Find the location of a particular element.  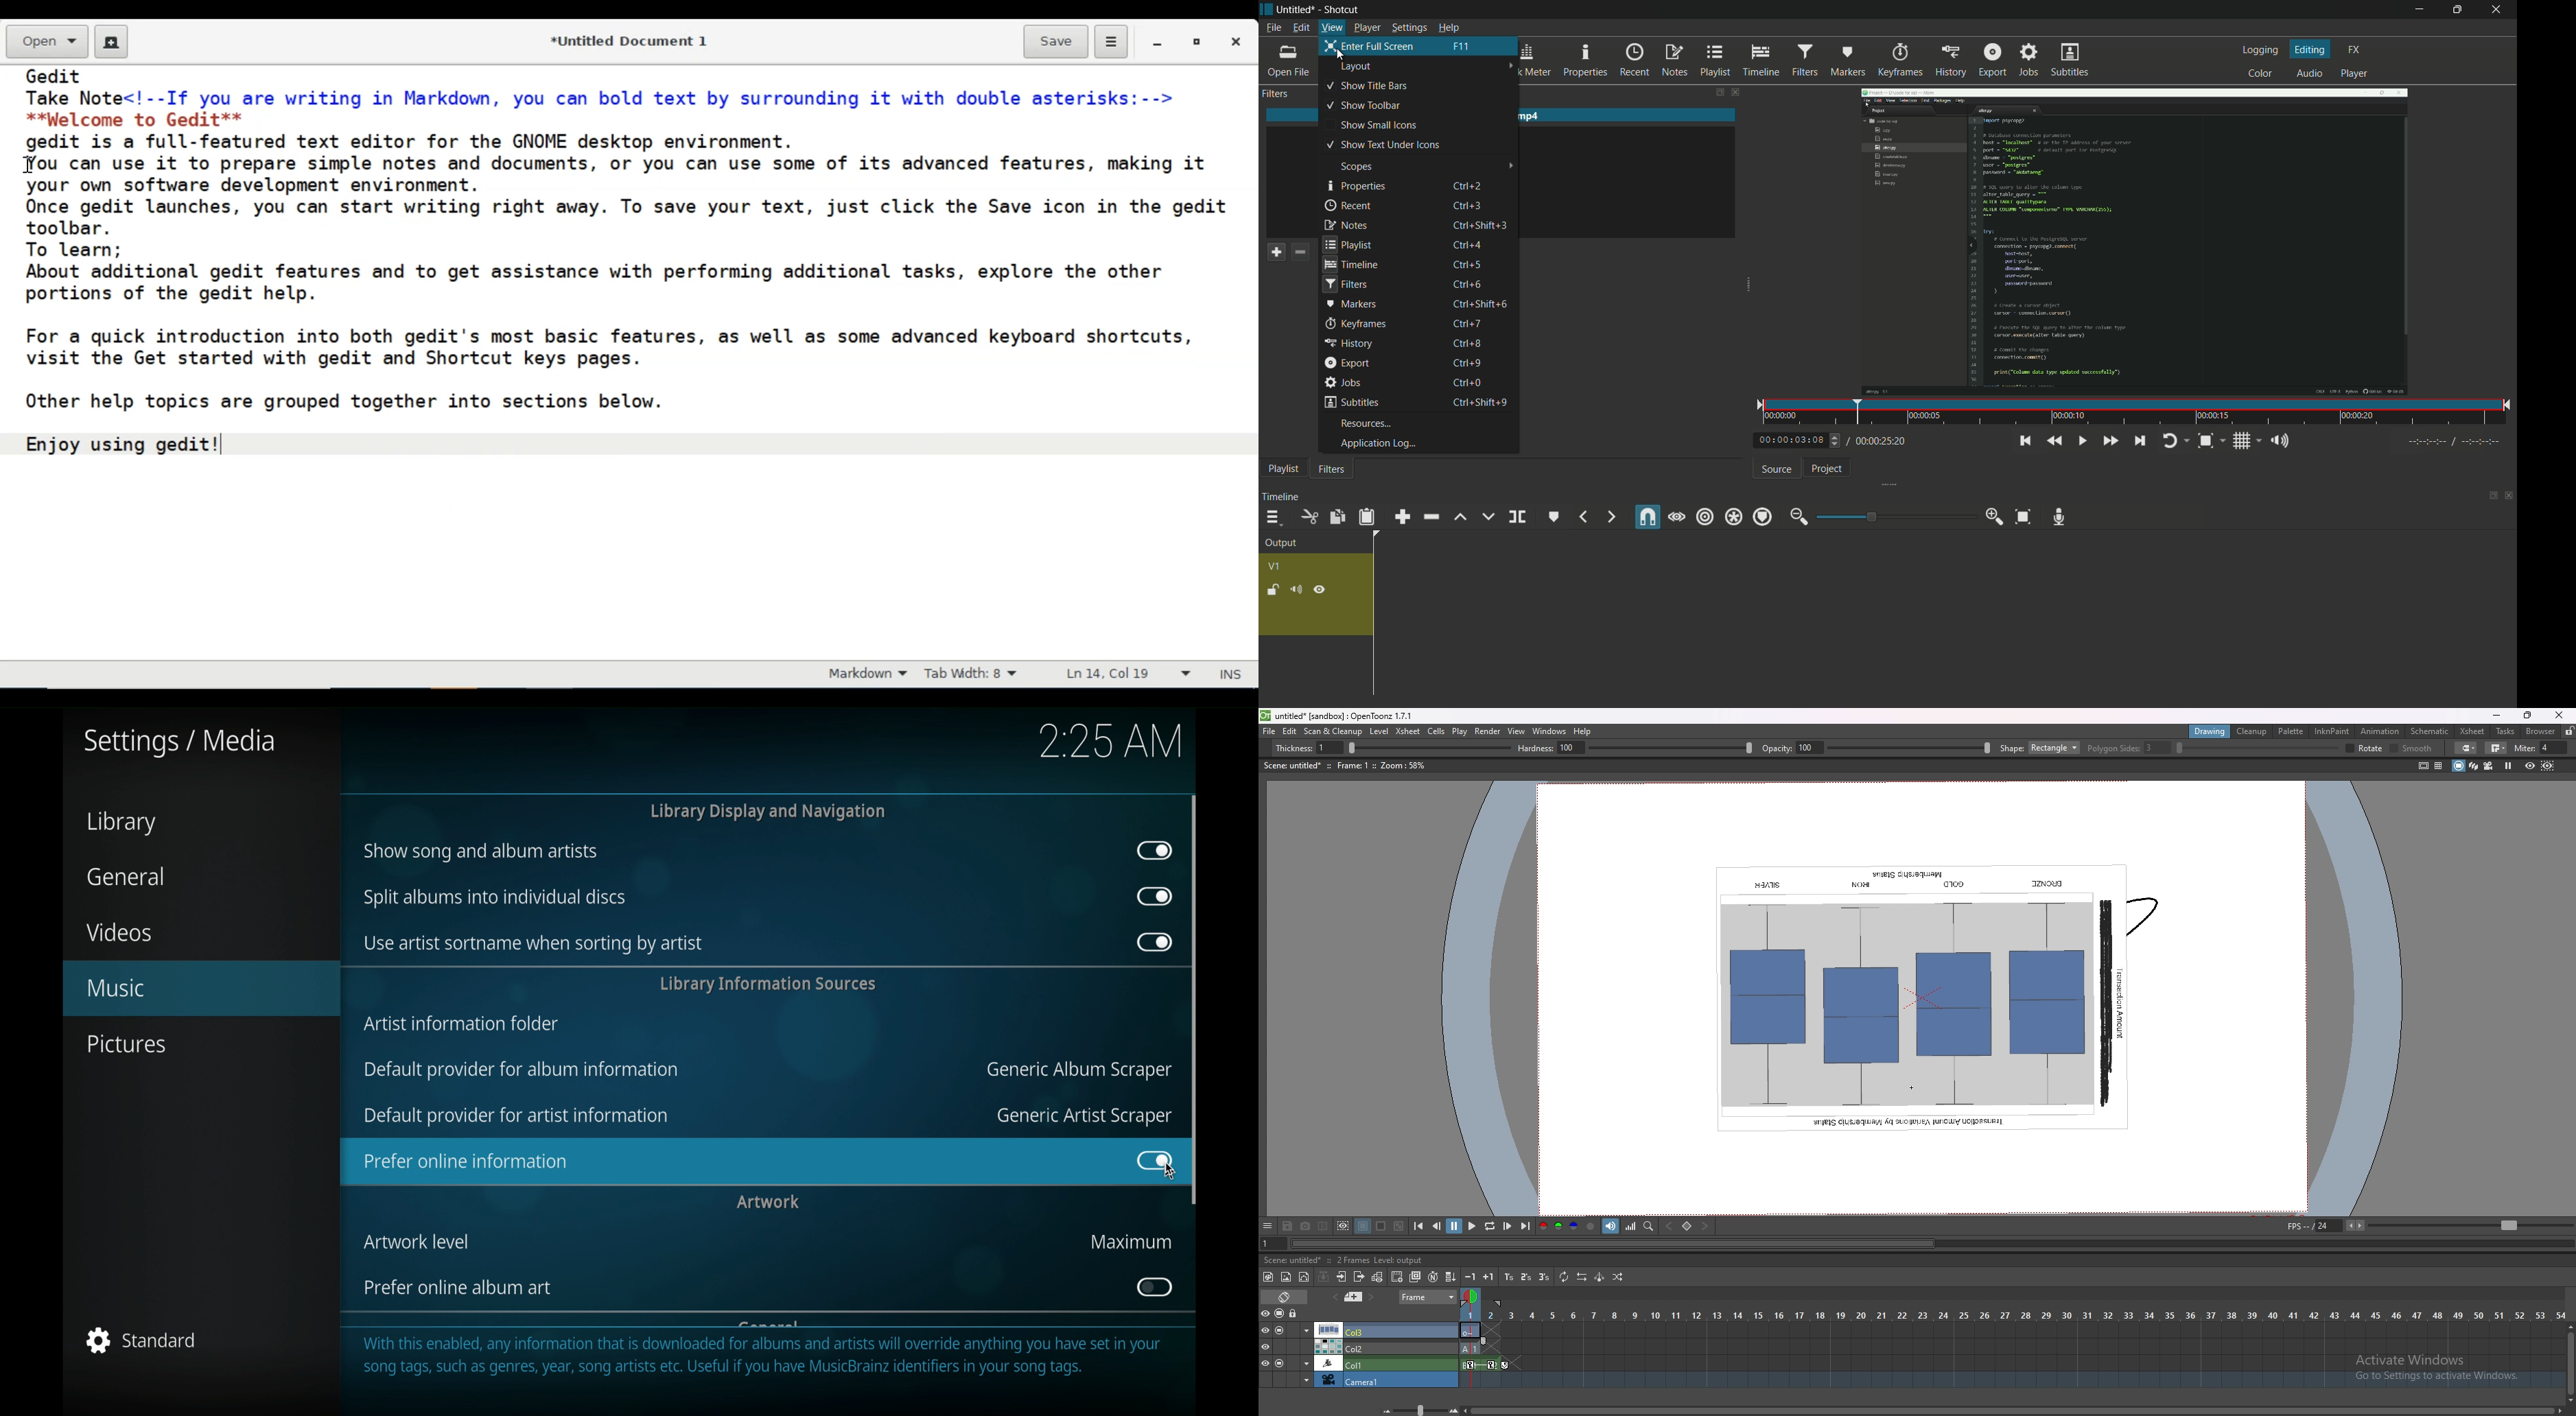

properties is located at coordinates (1356, 187).